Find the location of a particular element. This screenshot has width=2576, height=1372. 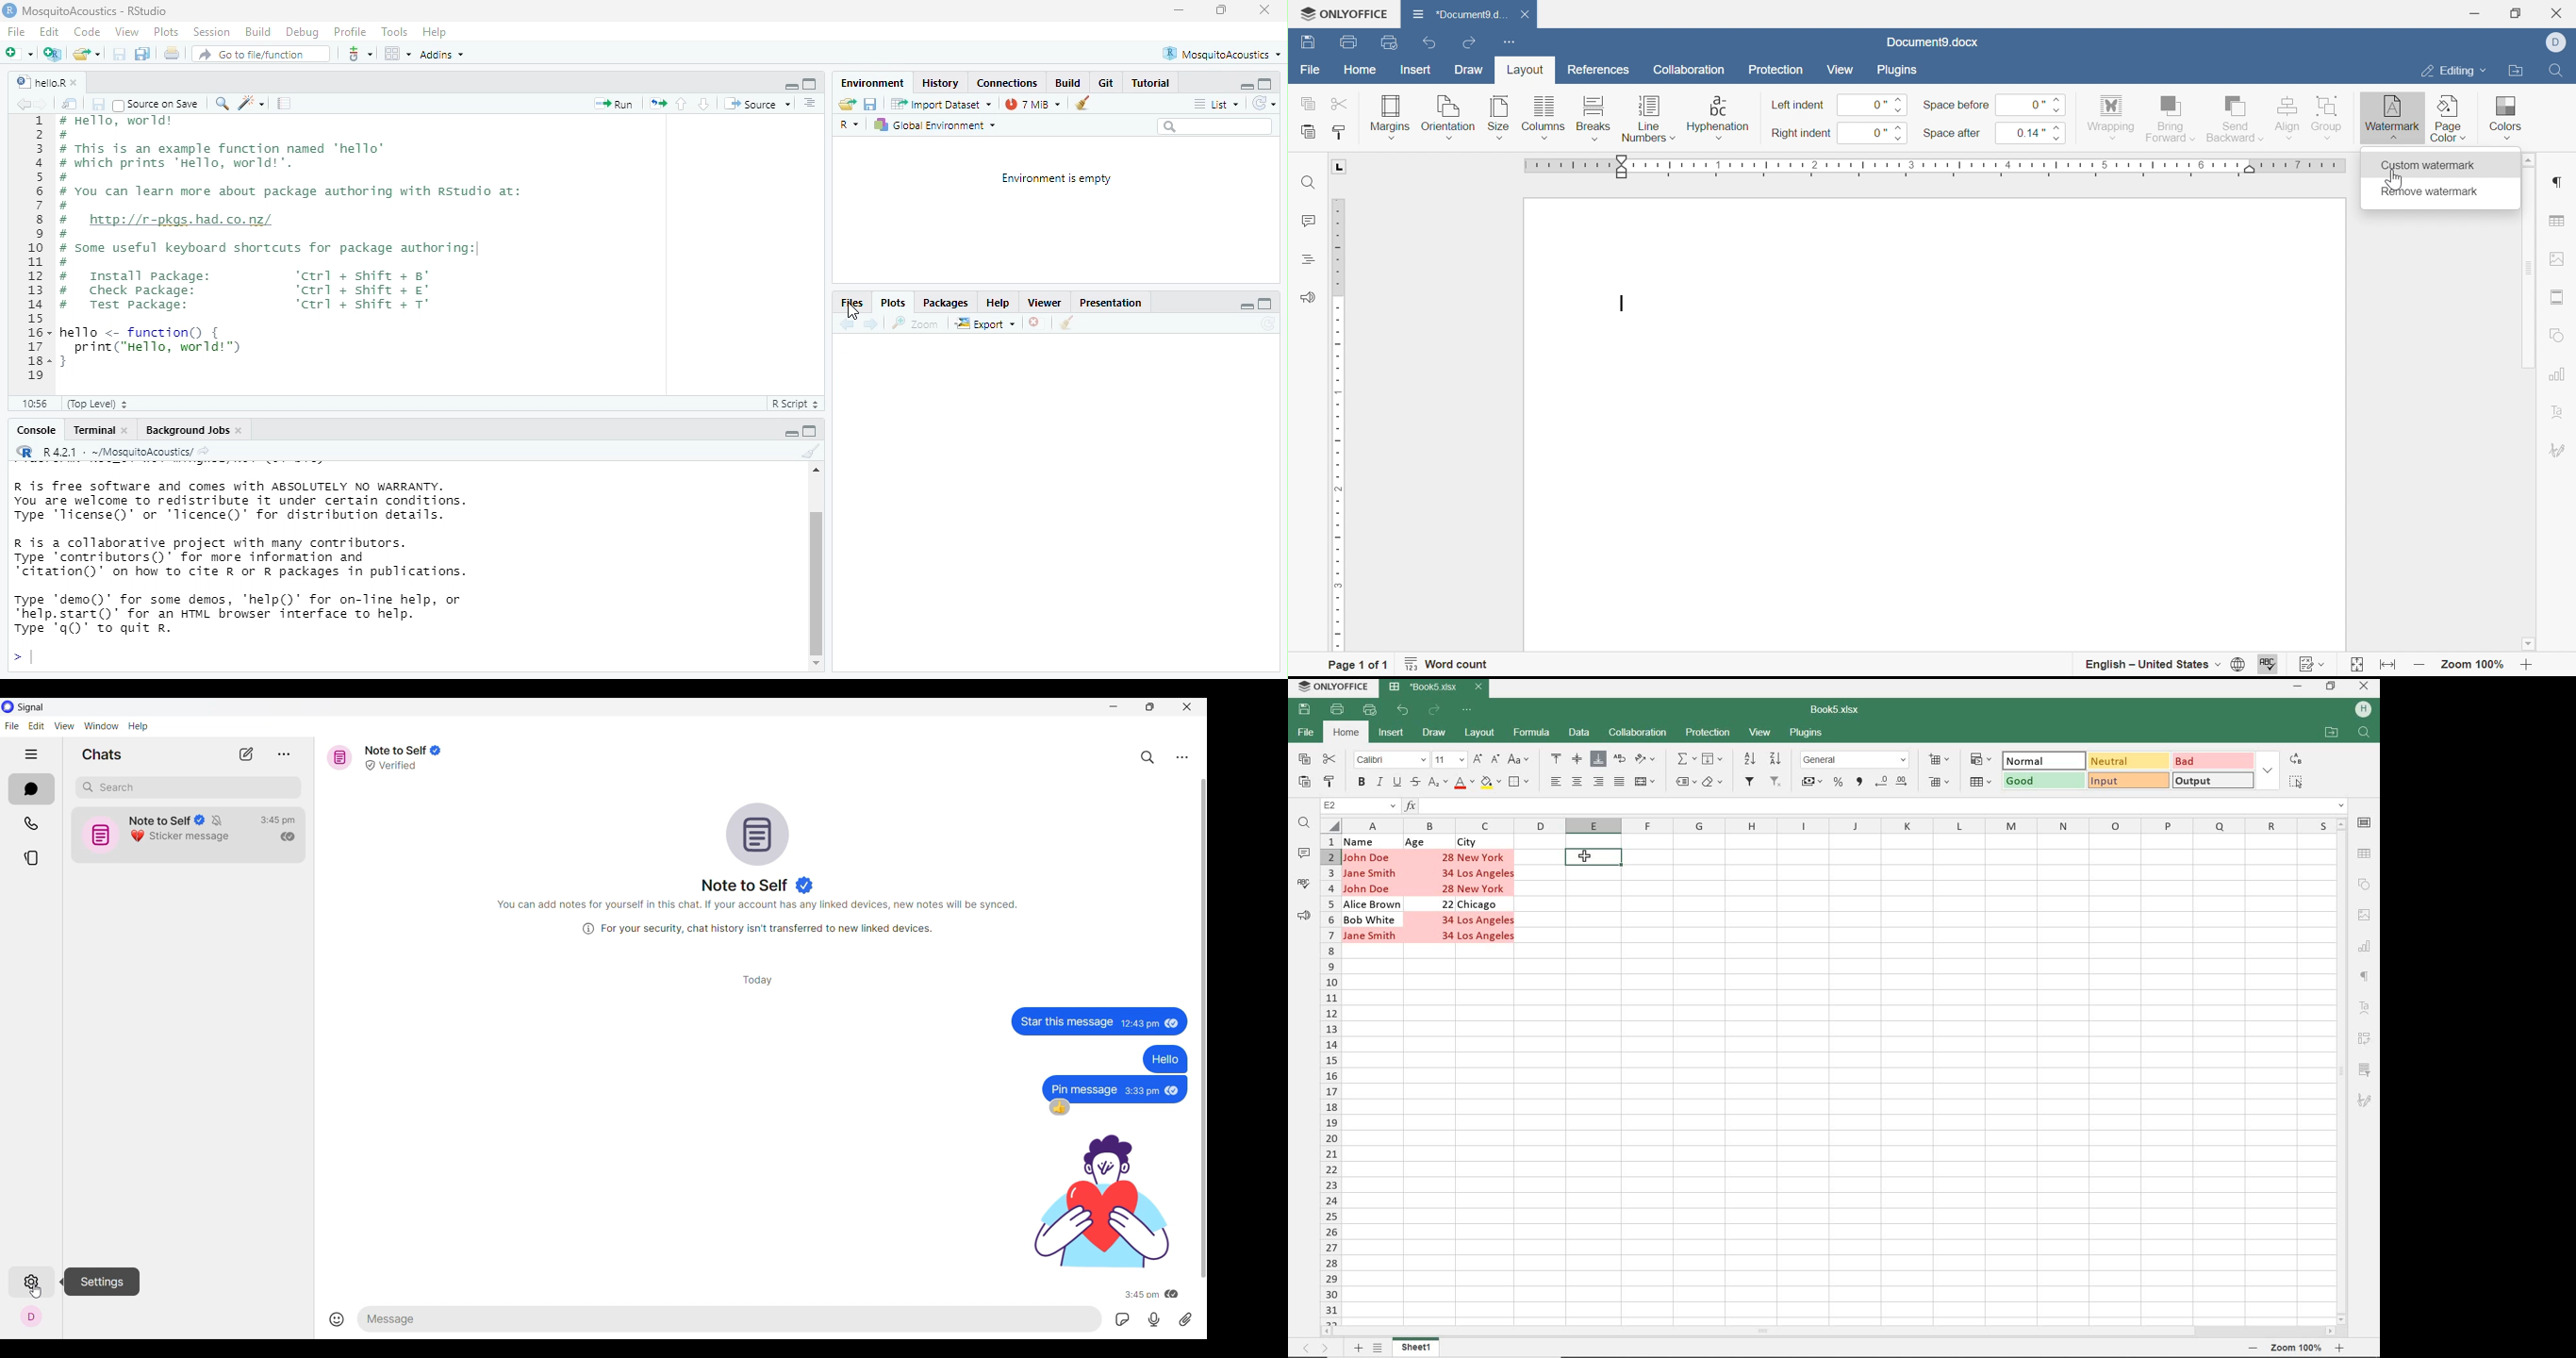

Software name is located at coordinates (30, 708).